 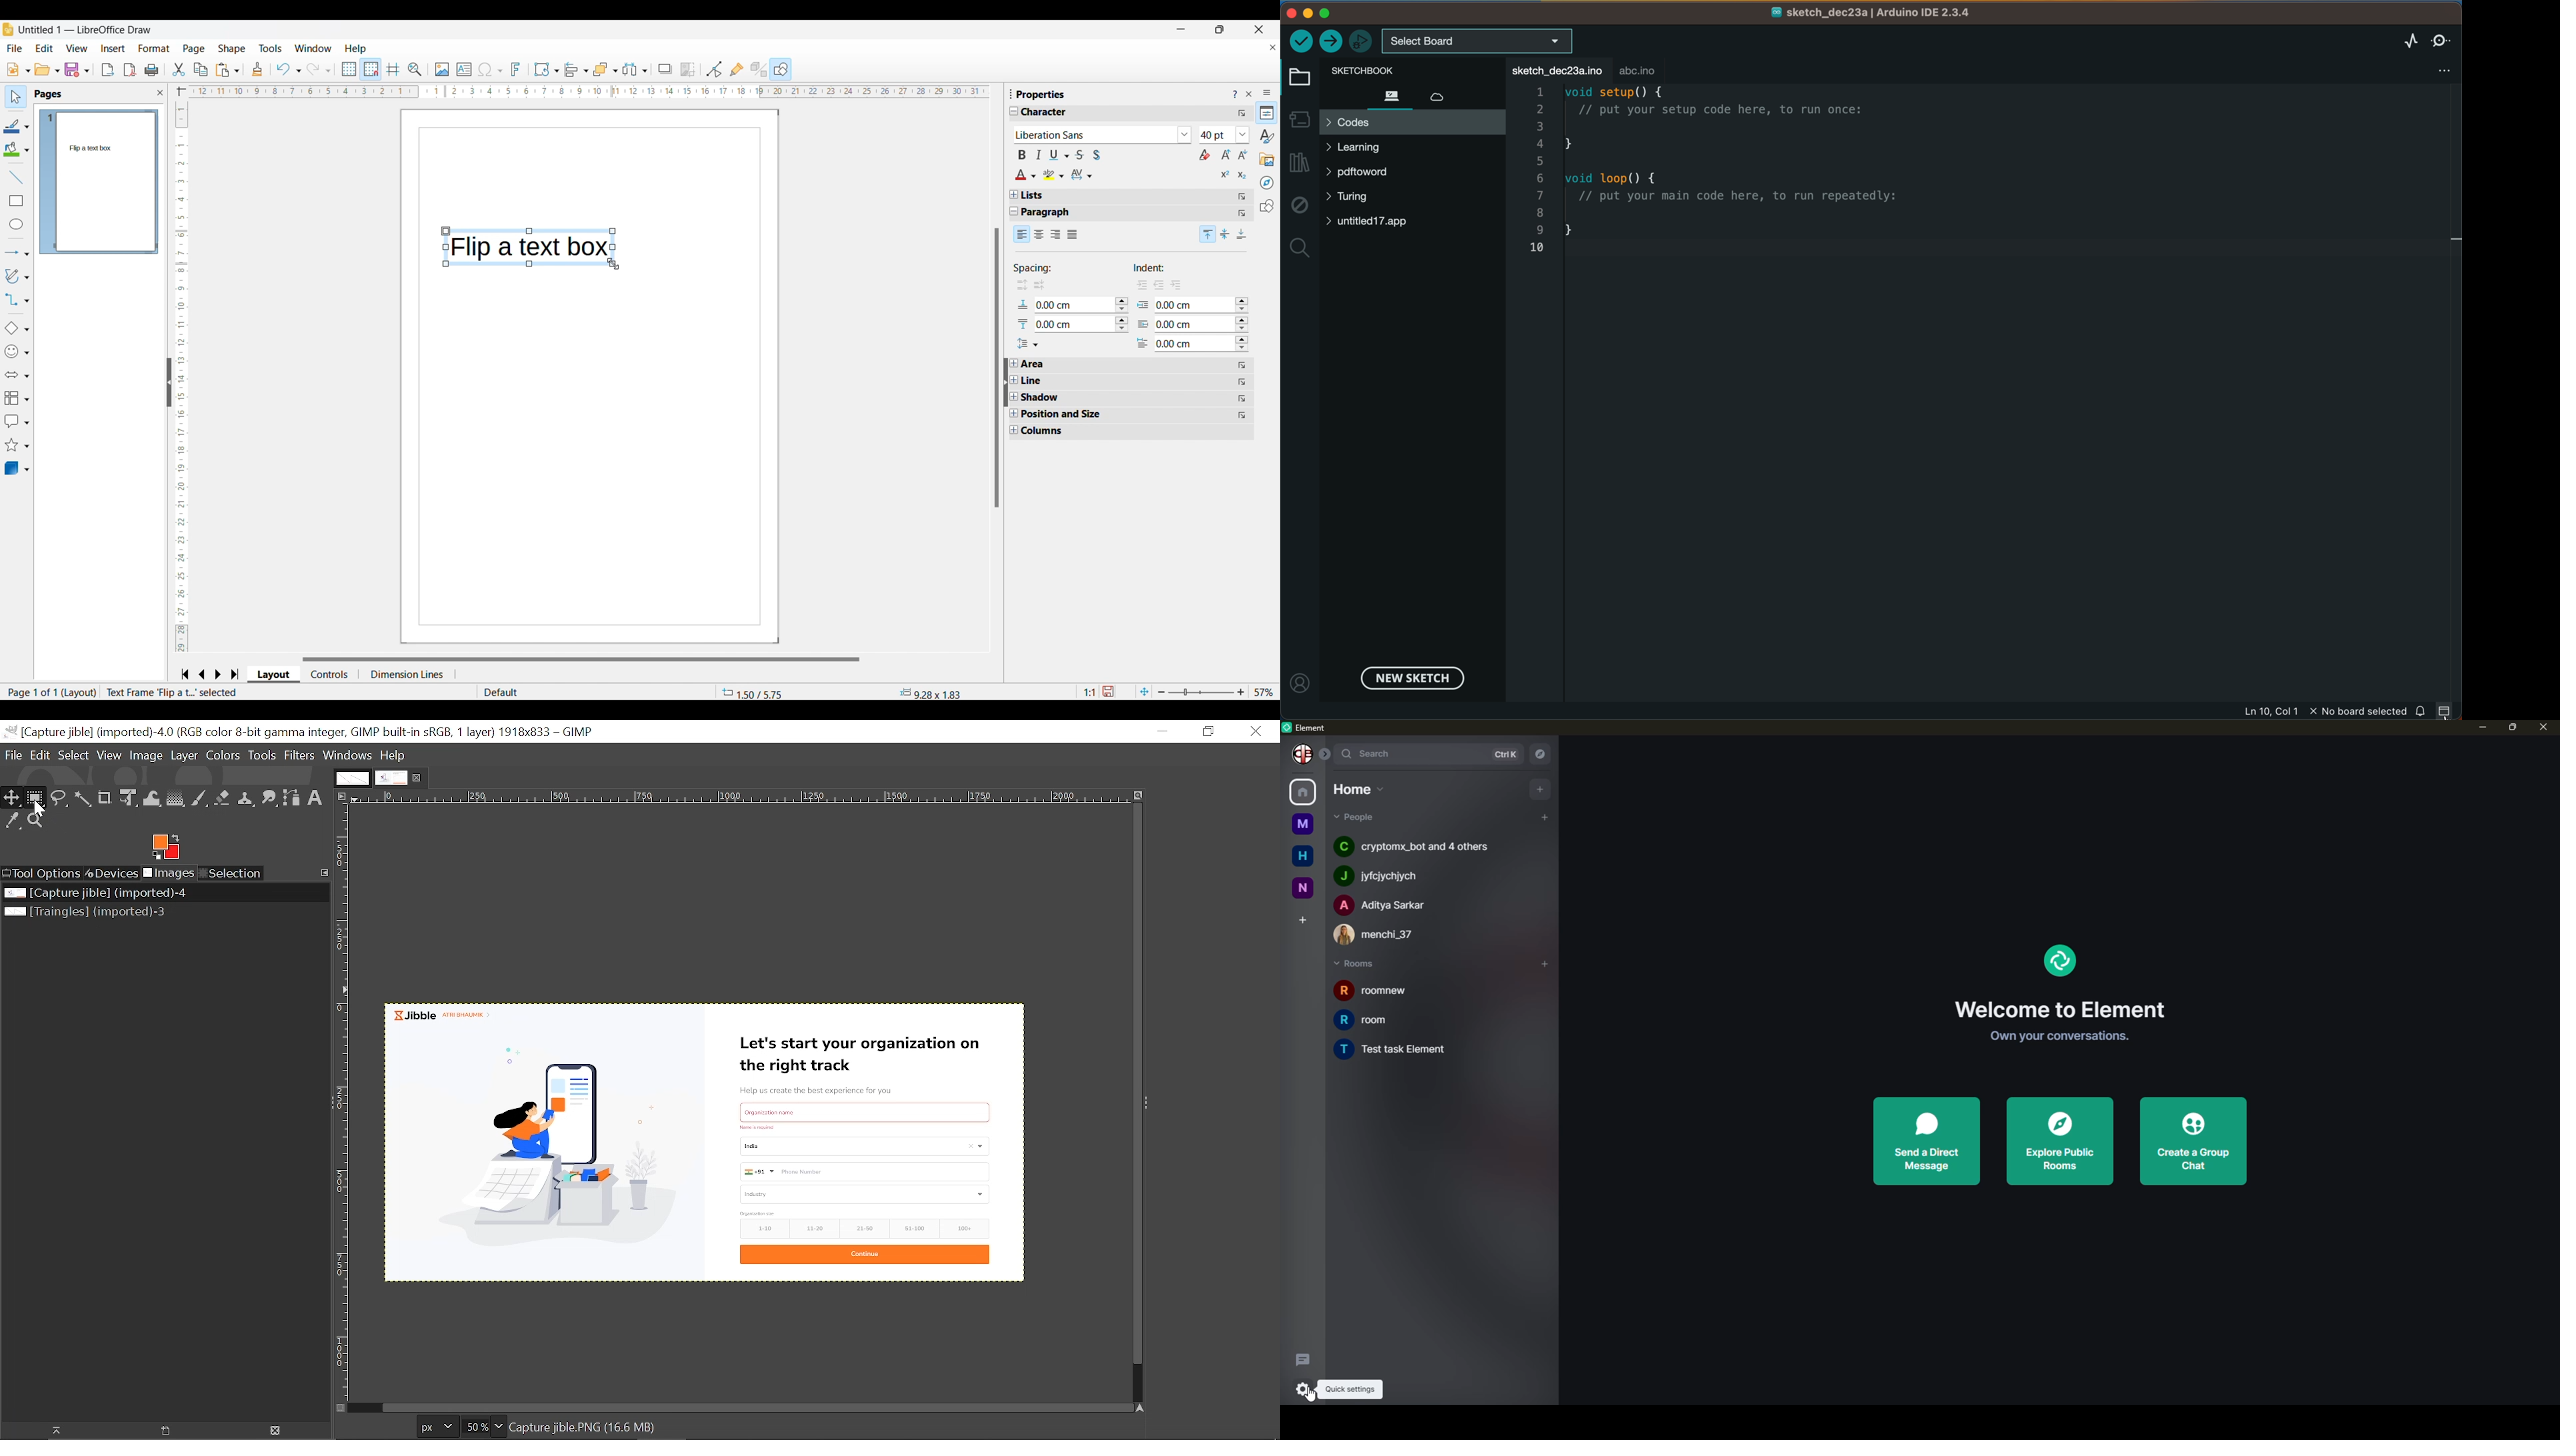 What do you see at coordinates (185, 674) in the screenshot?
I see `Jump to frist slide` at bounding box center [185, 674].